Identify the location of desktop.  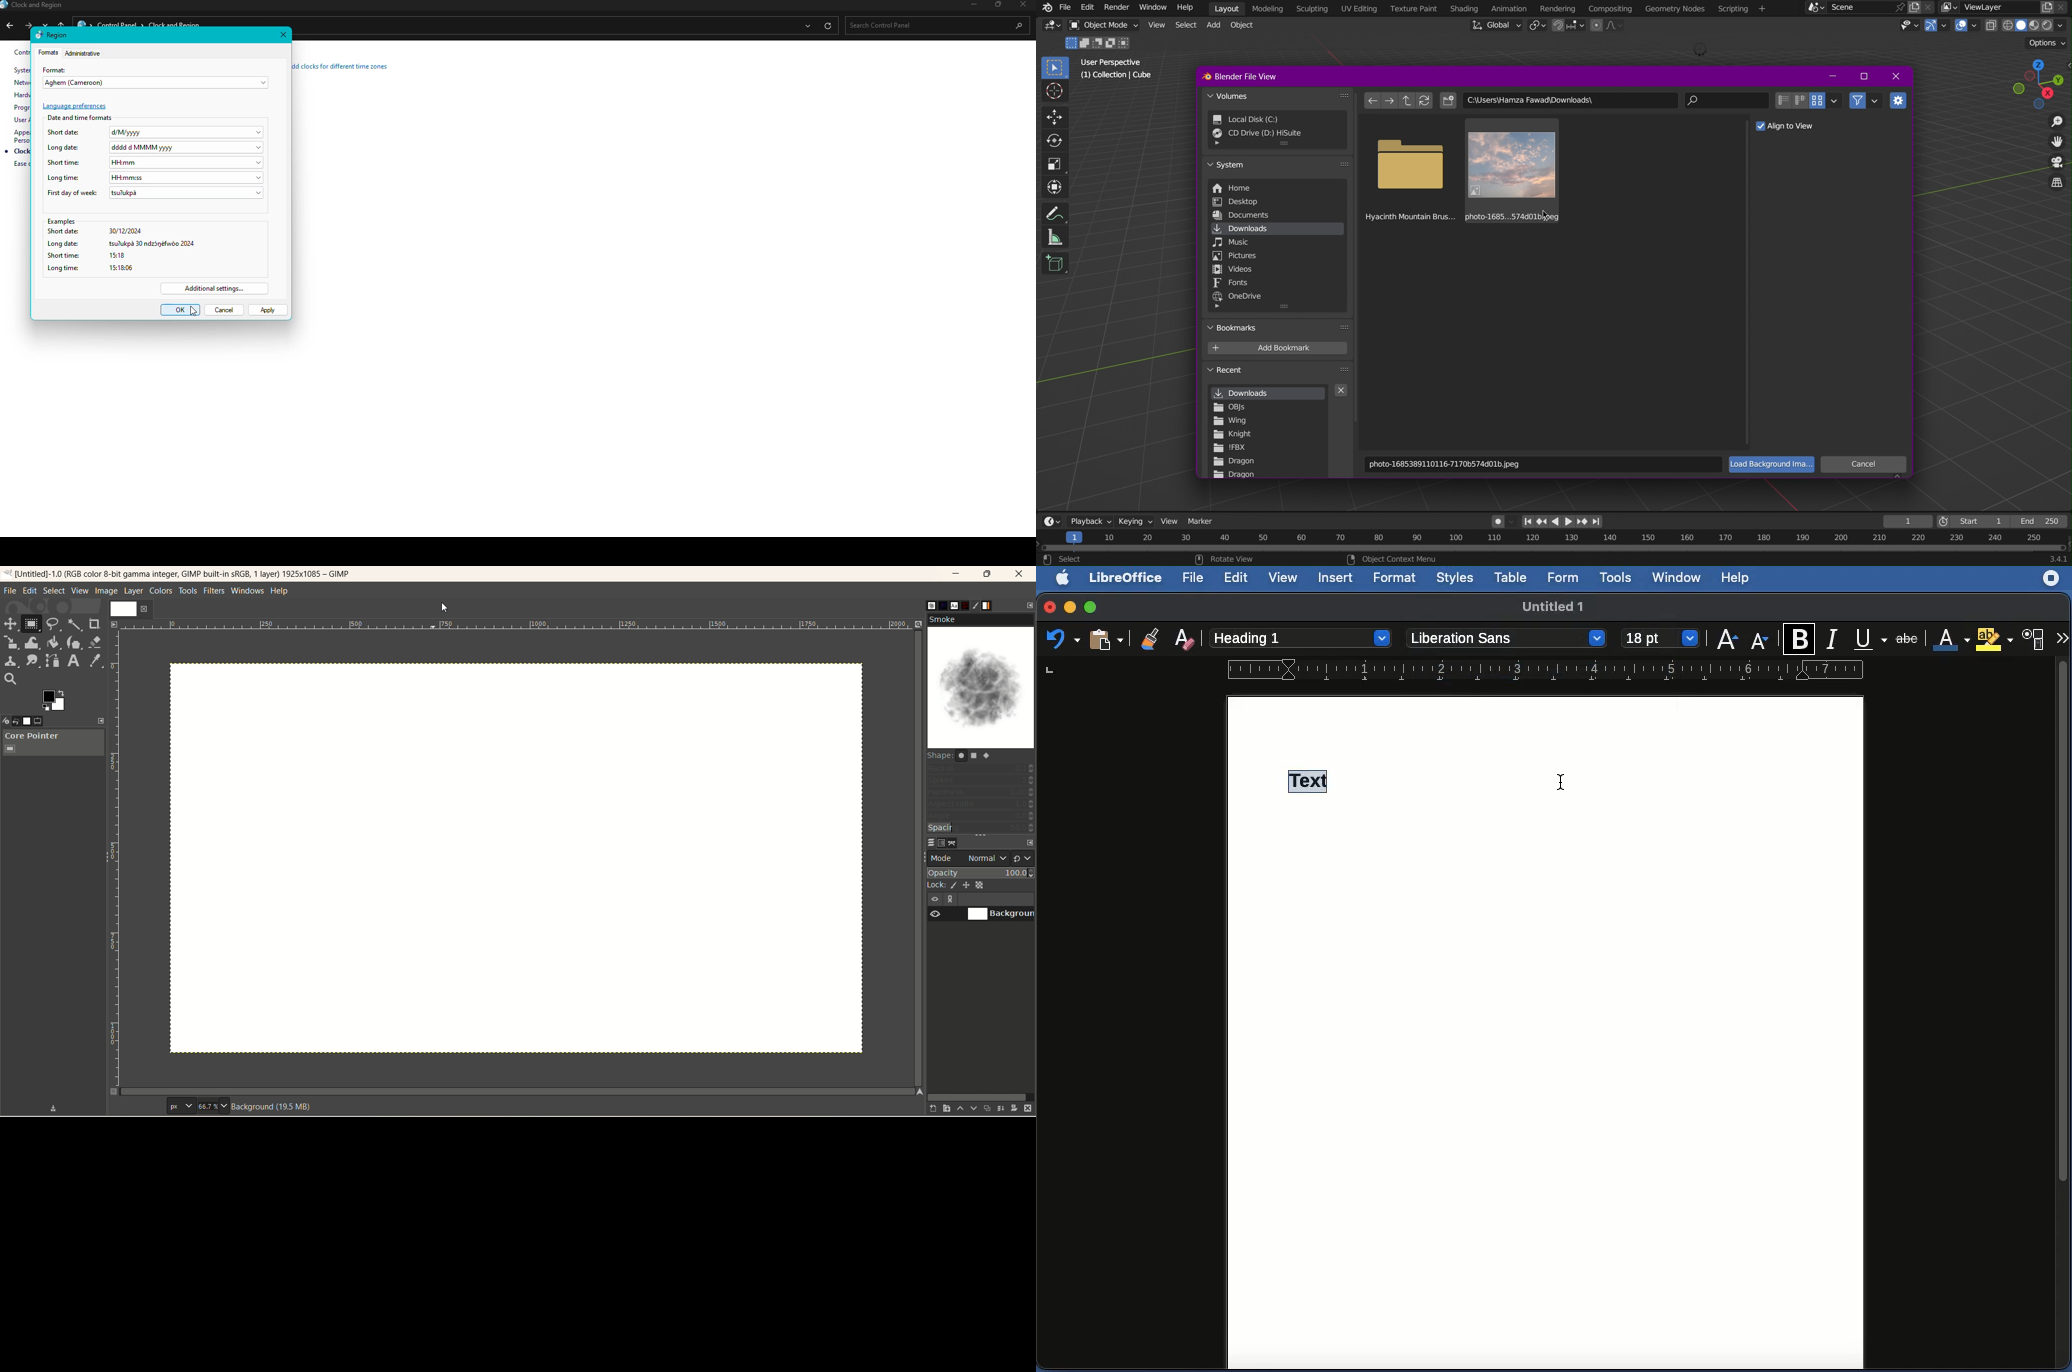
(1248, 201).